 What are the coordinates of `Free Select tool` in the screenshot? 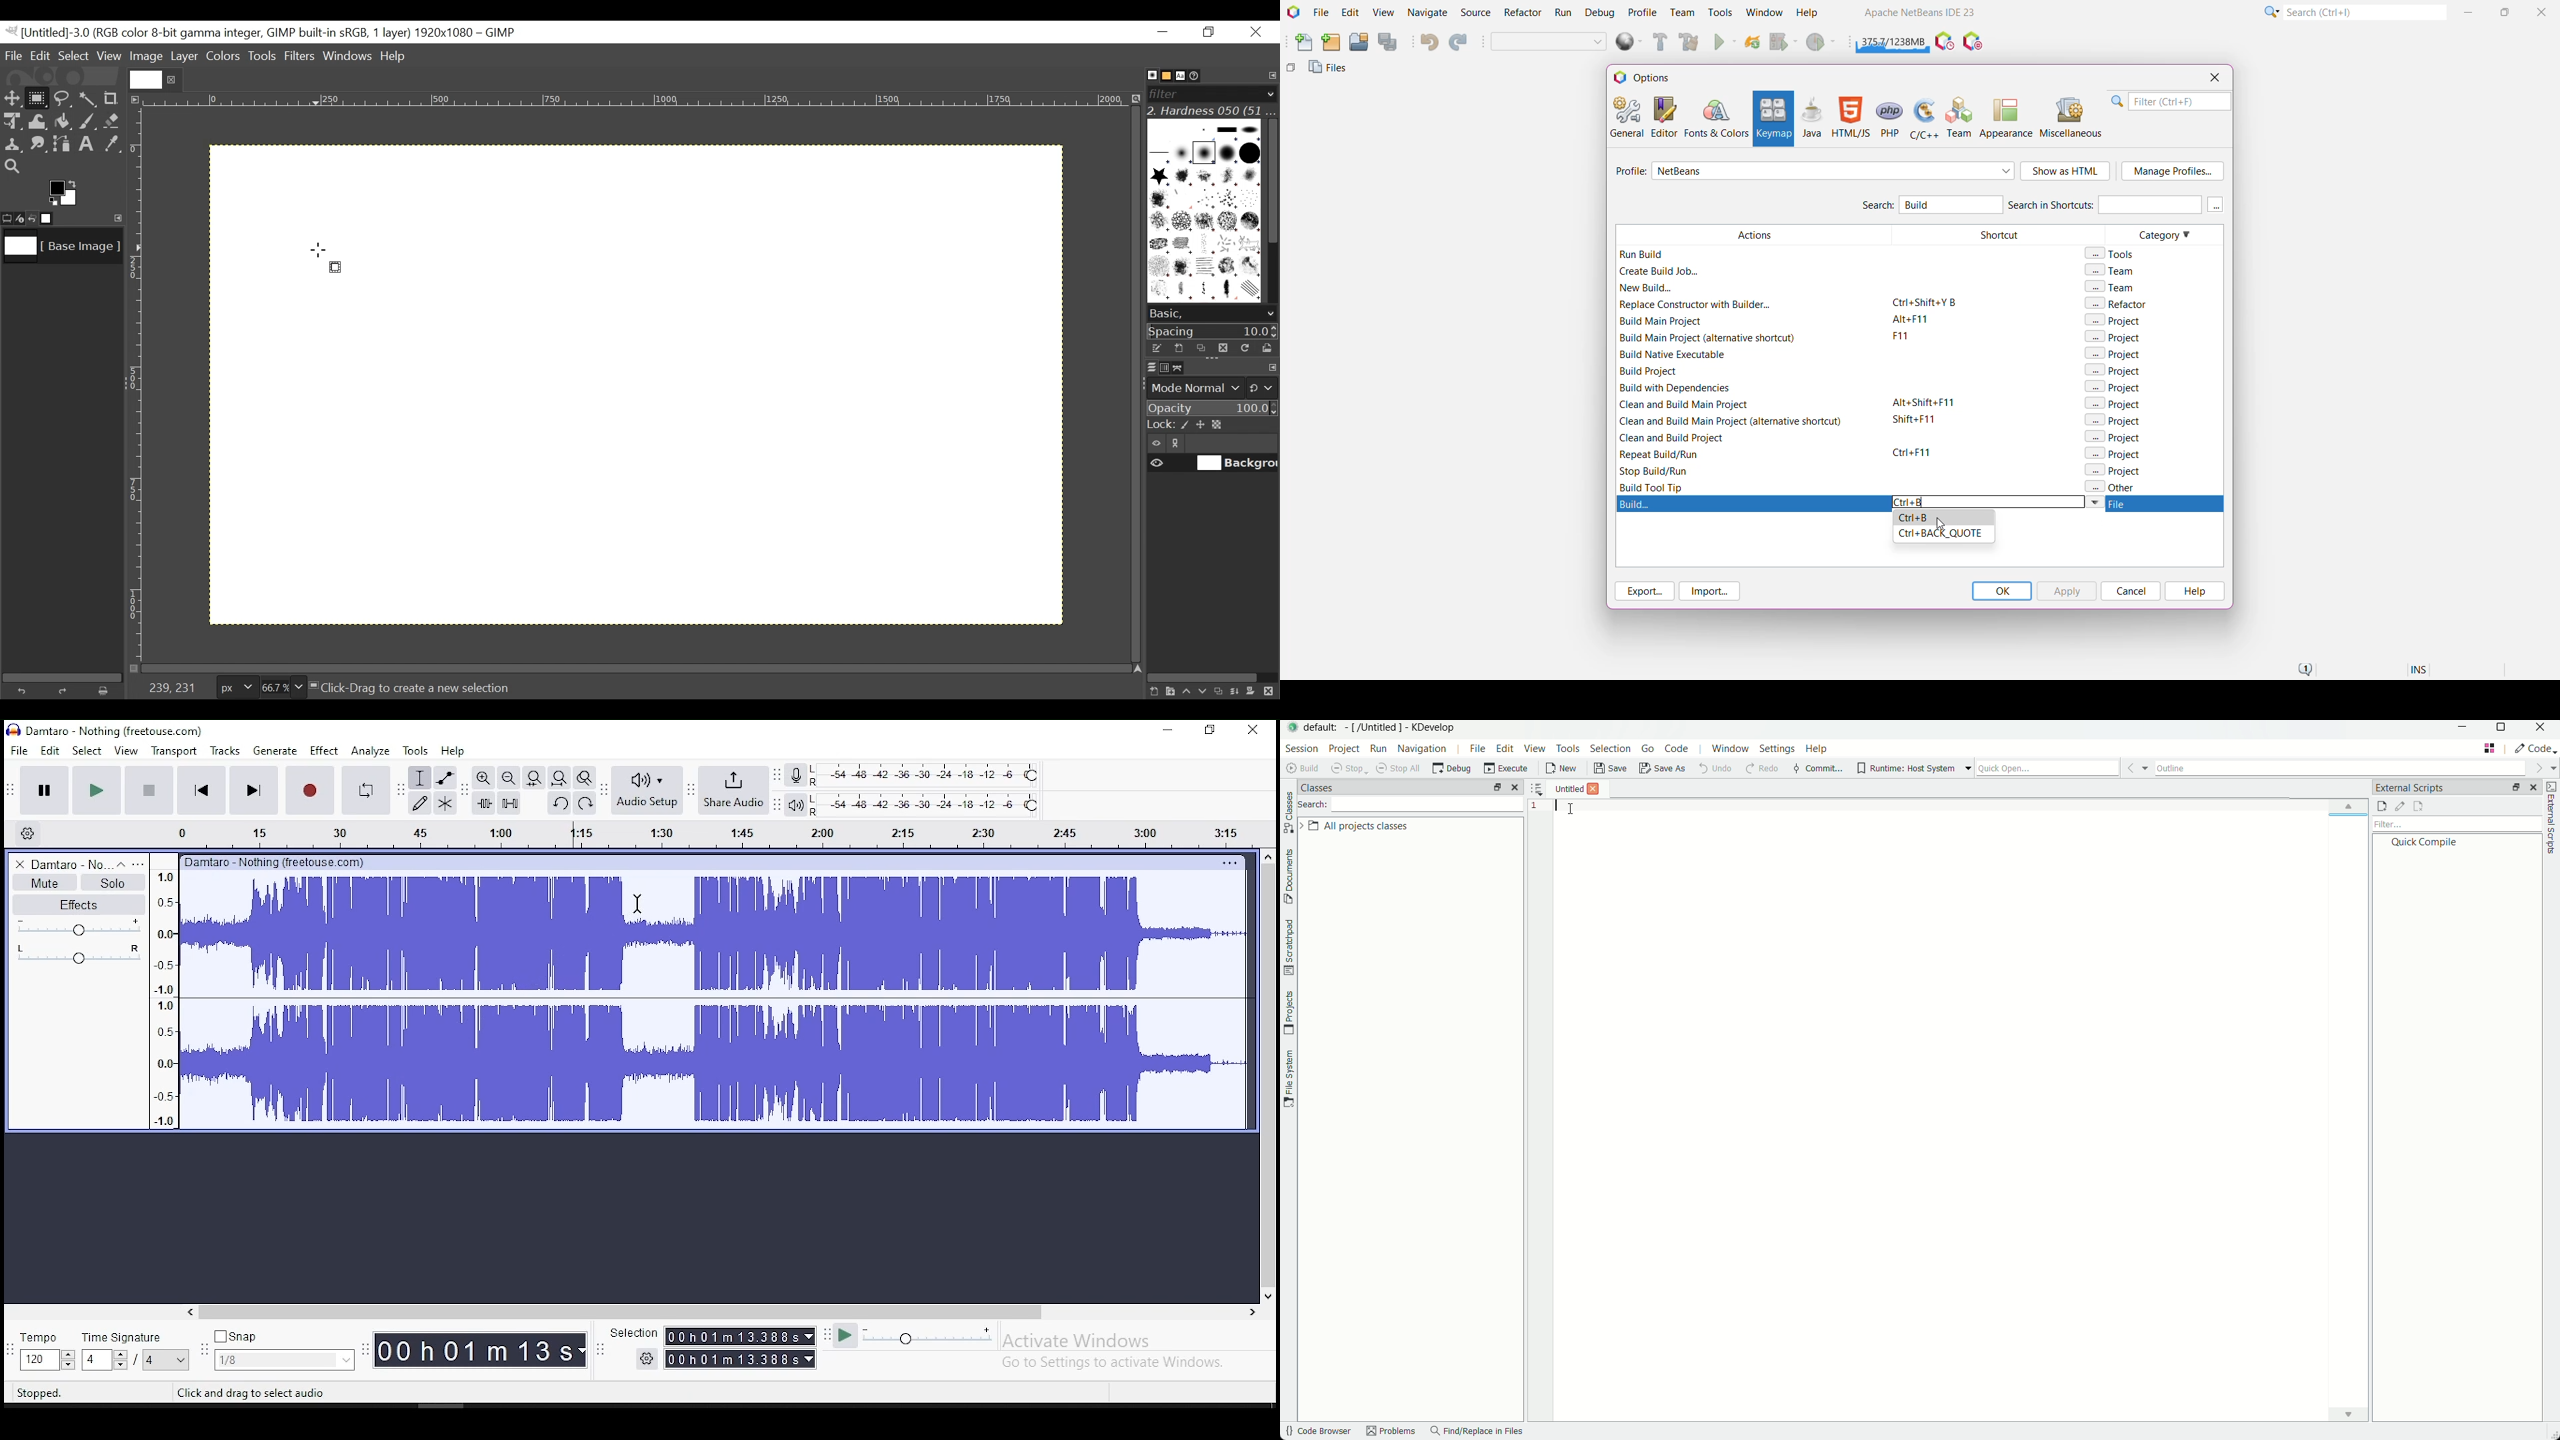 It's located at (61, 96).